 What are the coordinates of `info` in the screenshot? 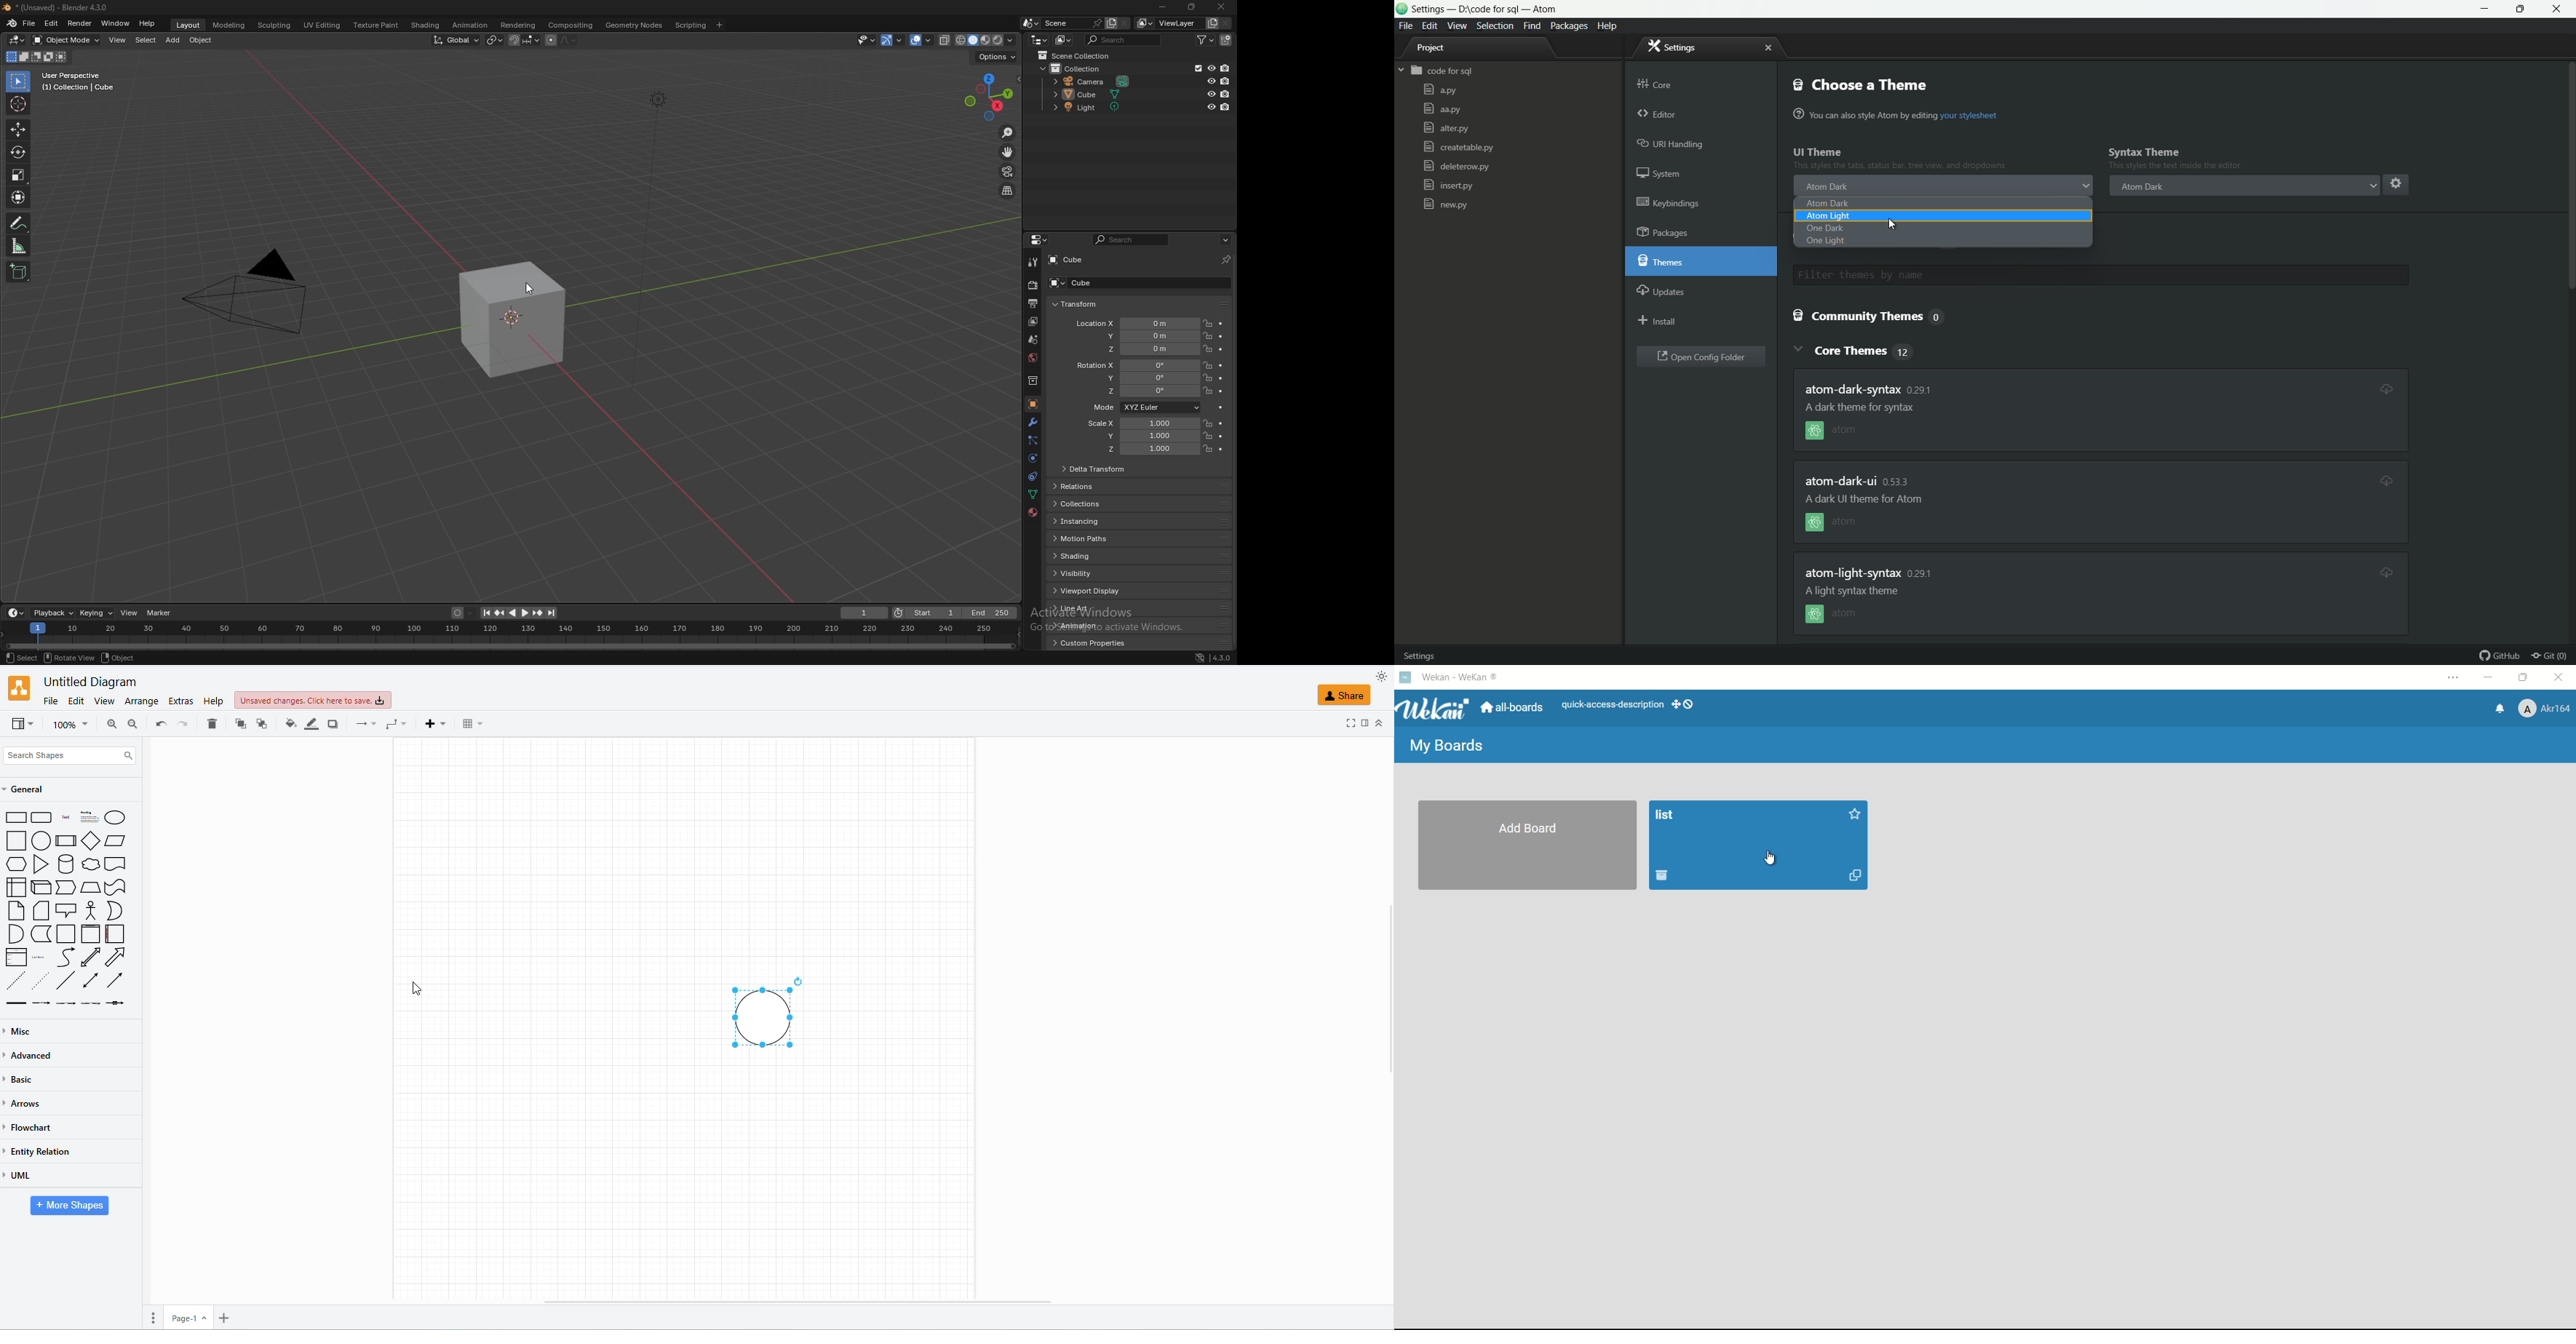 It's located at (81, 81).